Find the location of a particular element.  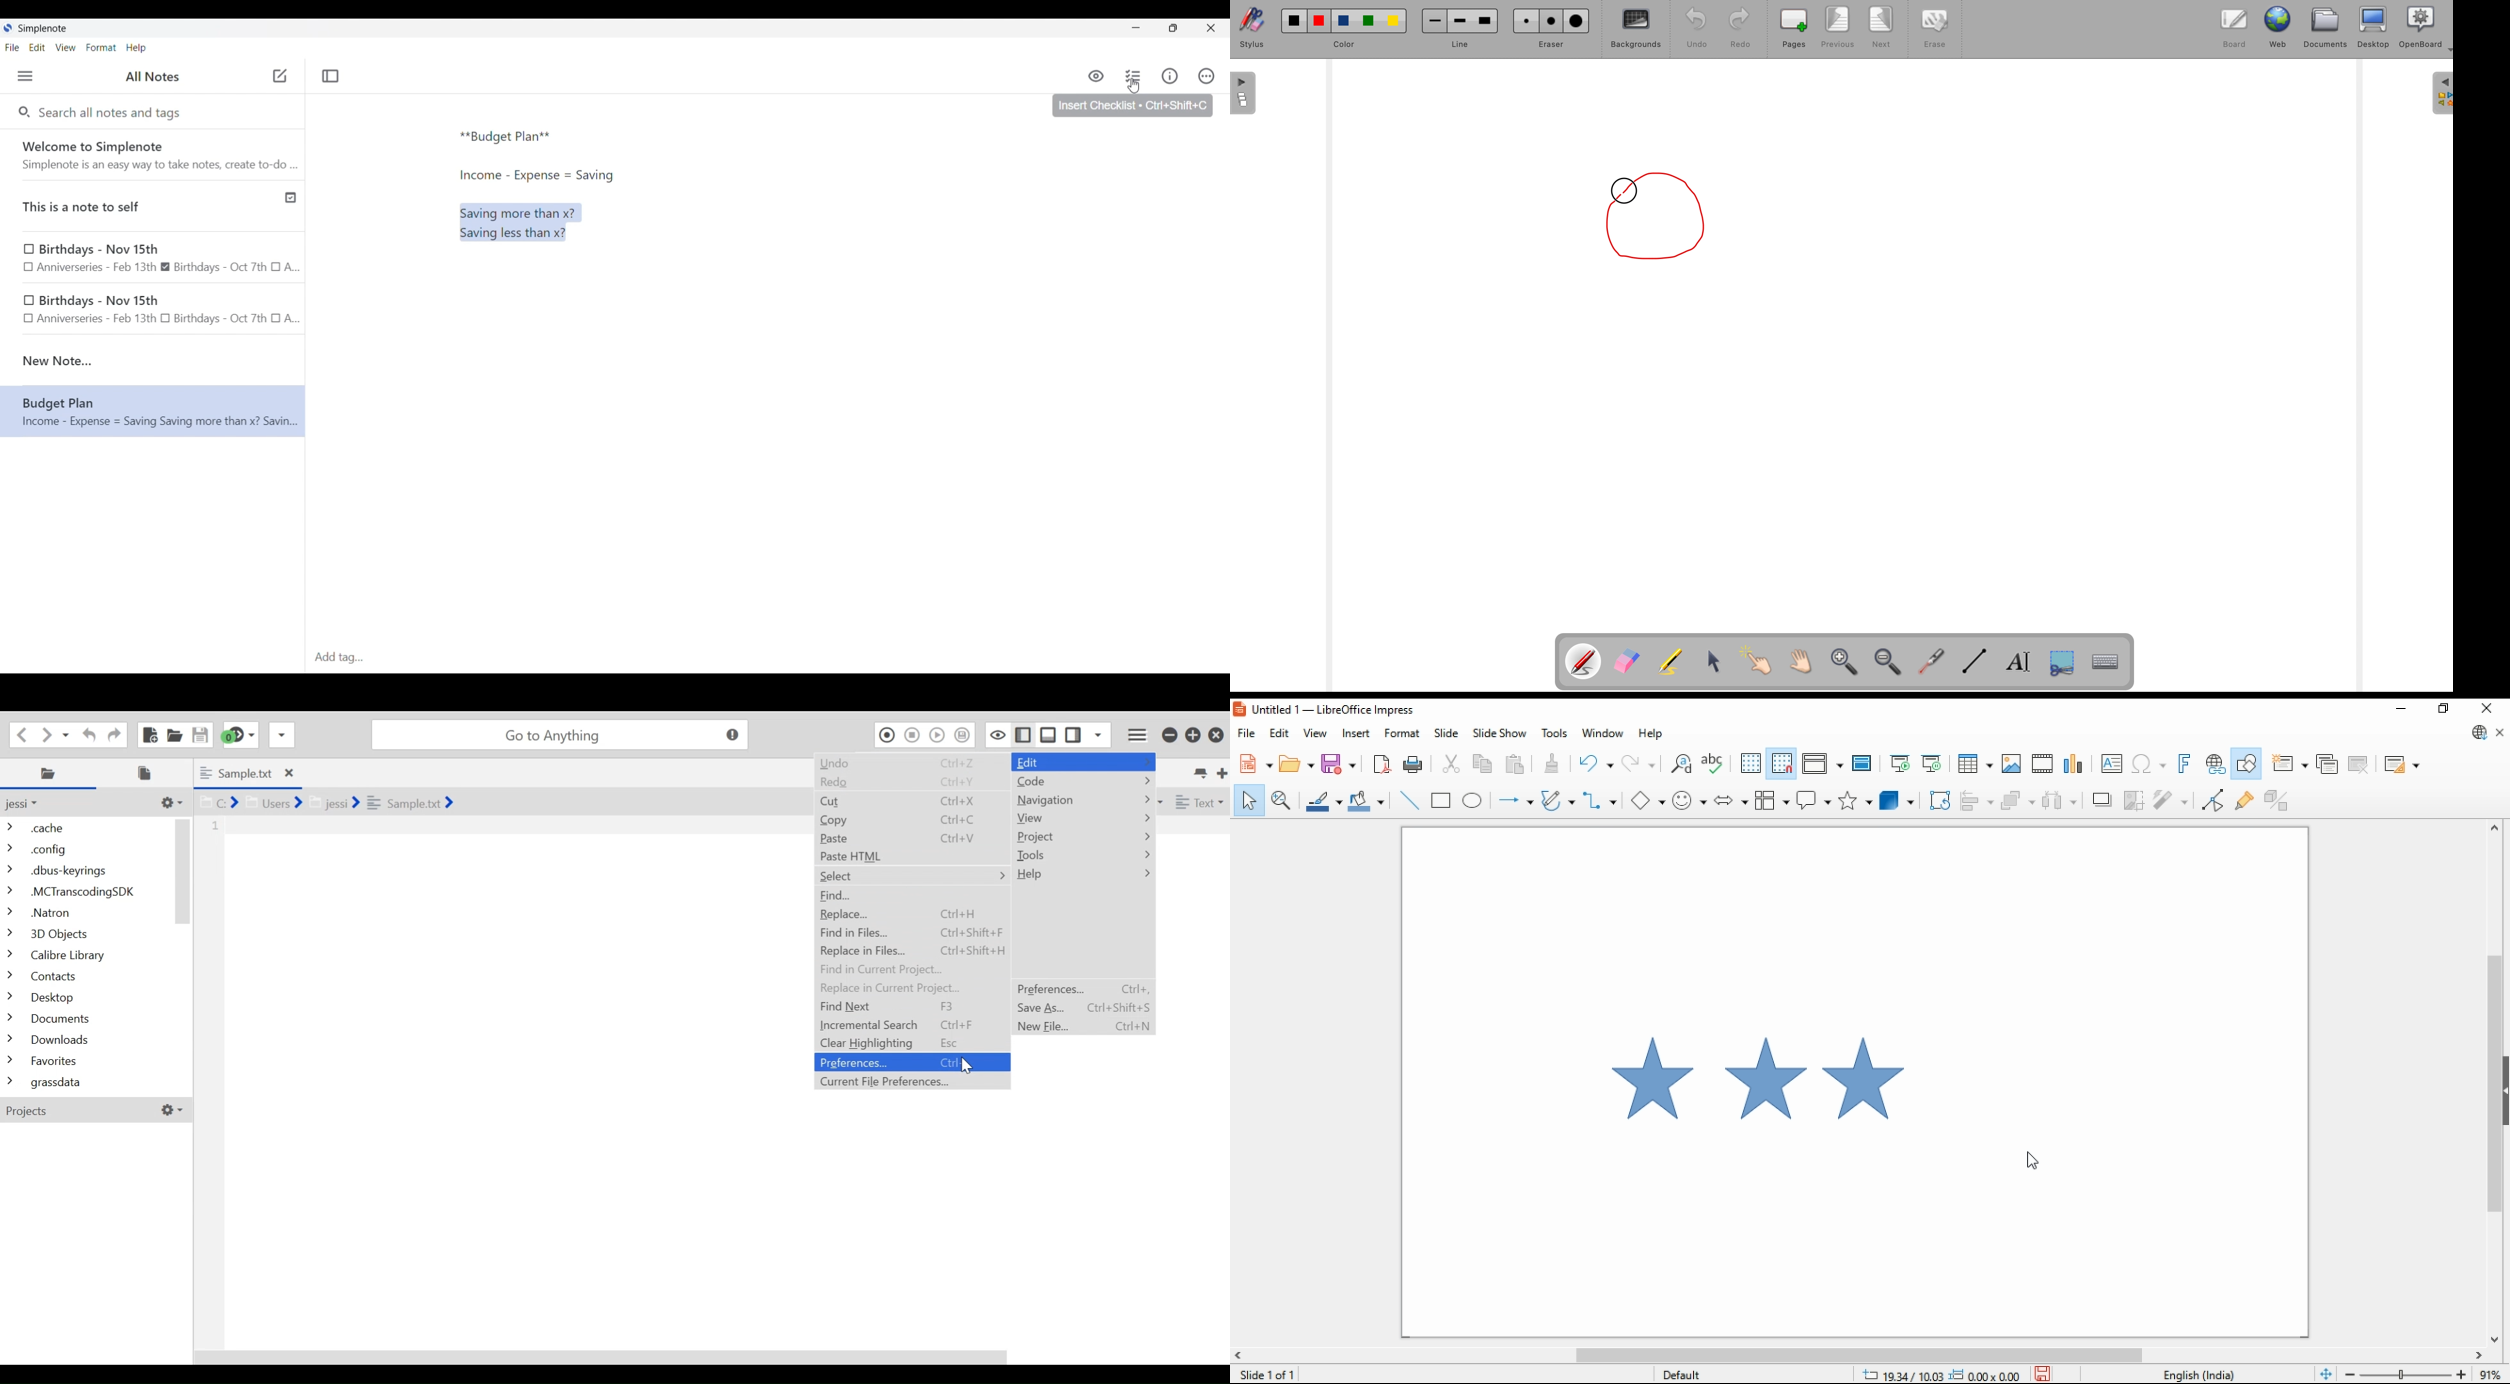

insert textbox is located at coordinates (2111, 765).